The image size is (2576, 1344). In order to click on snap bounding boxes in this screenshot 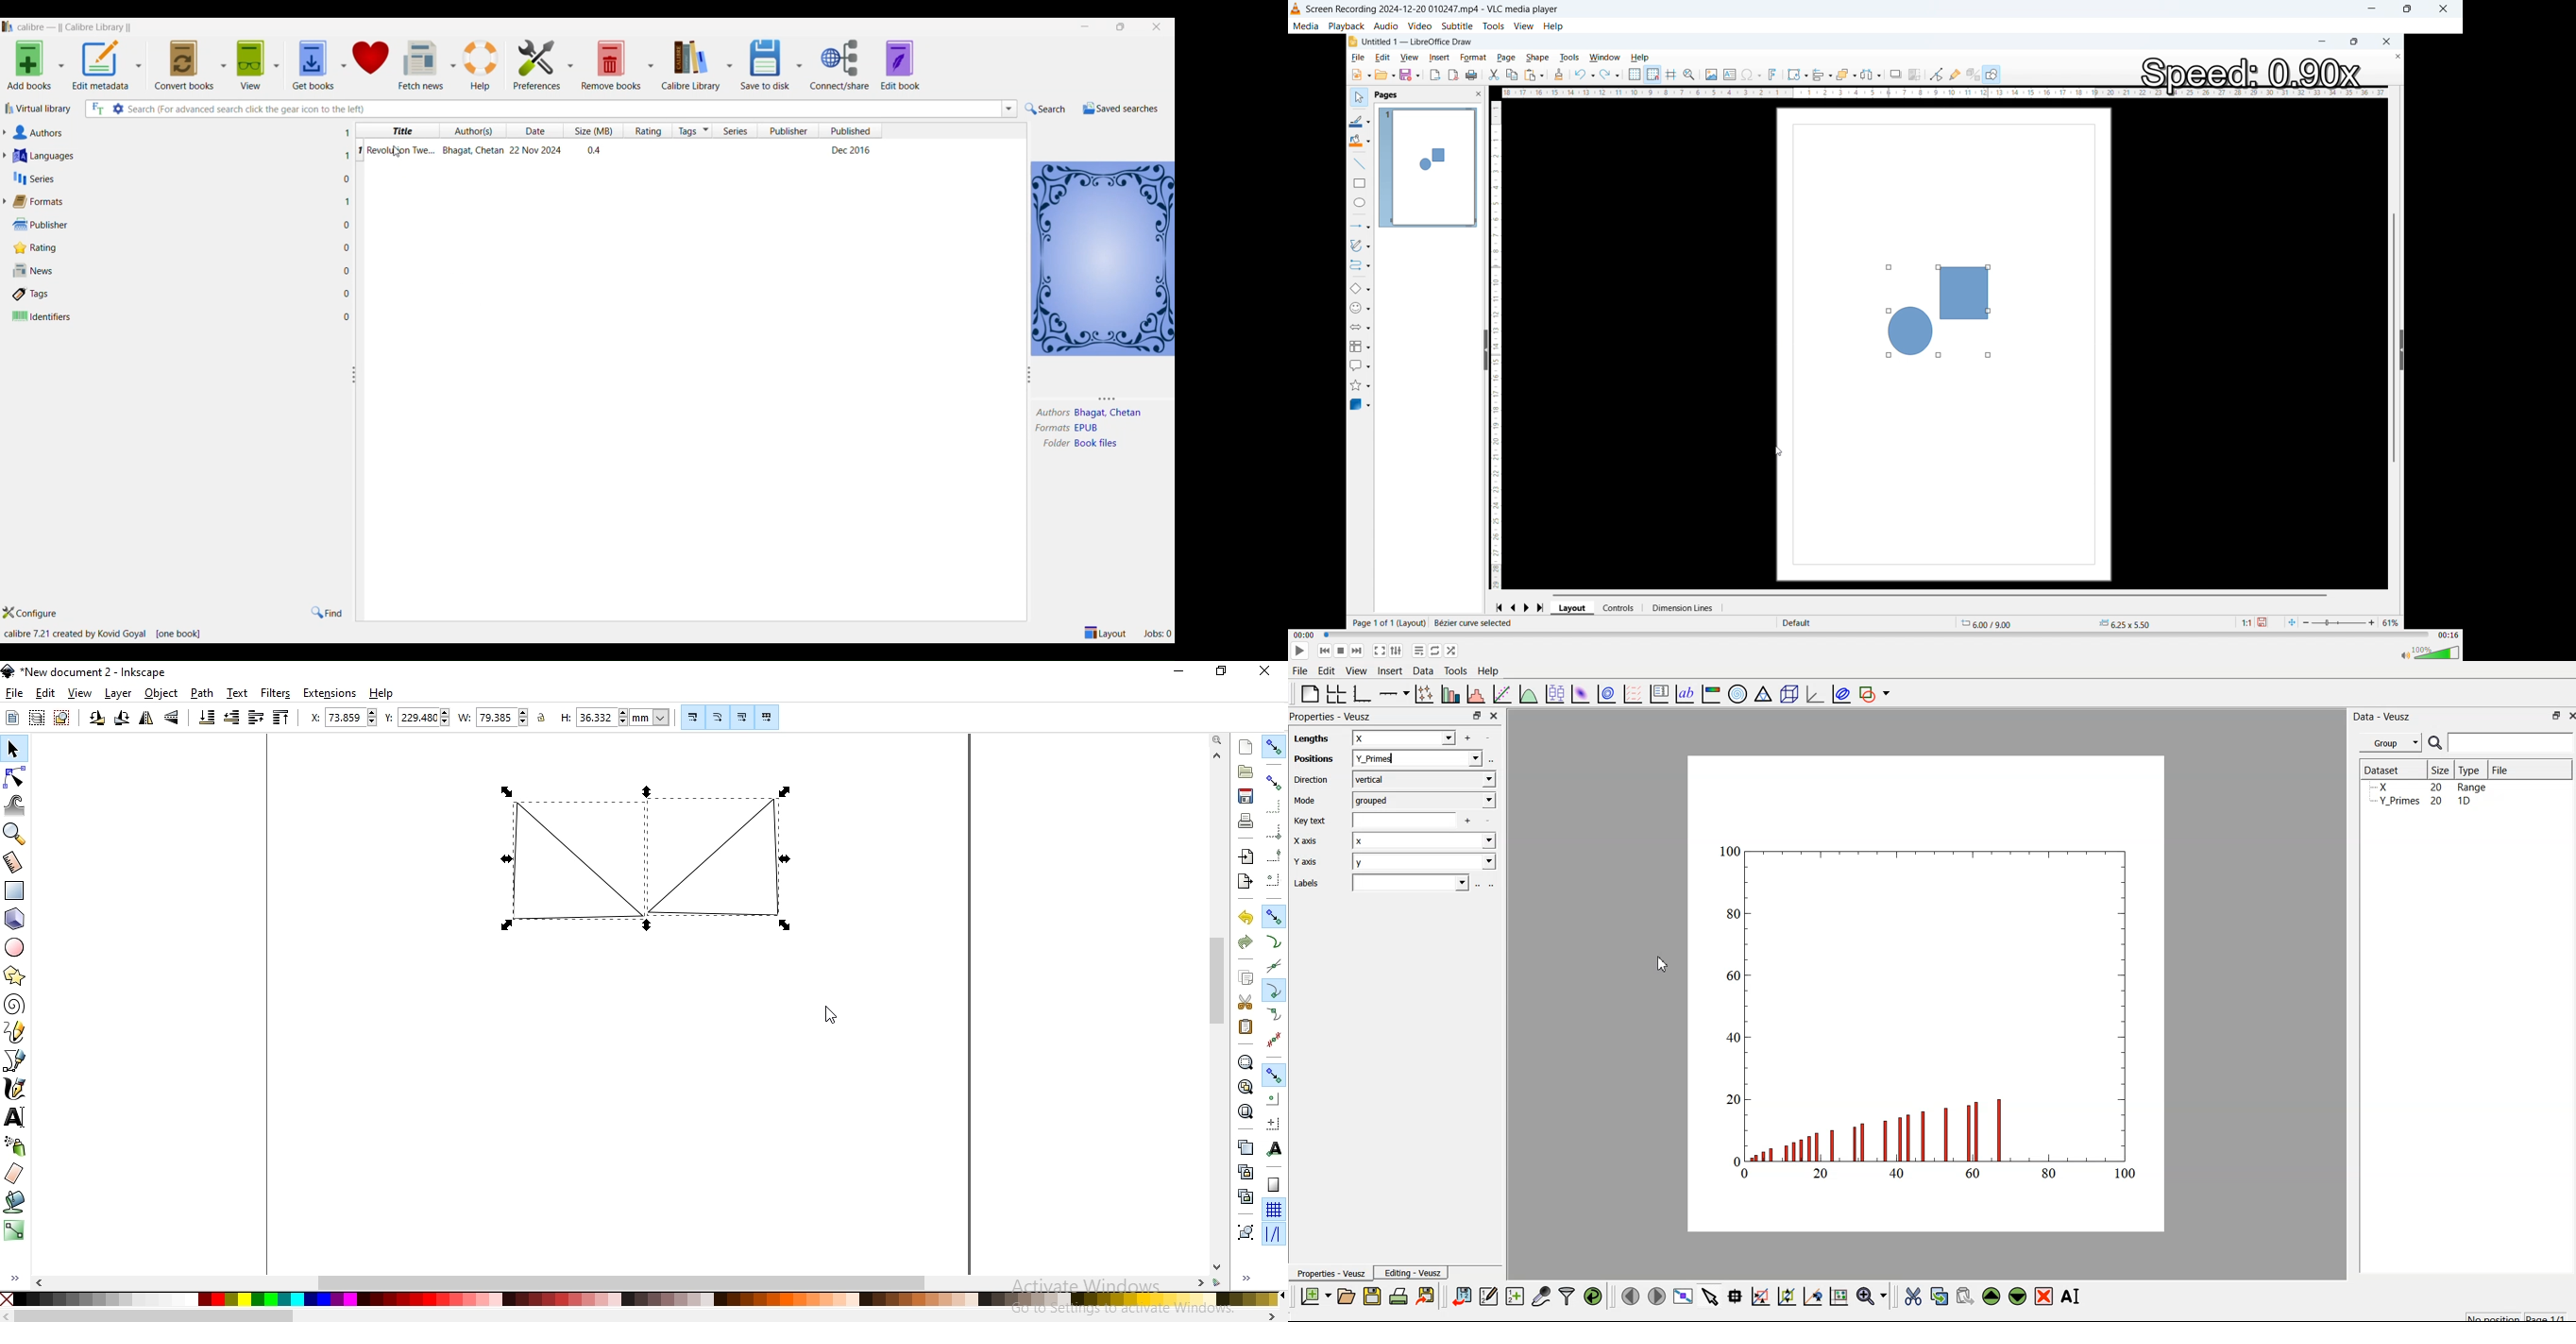, I will do `click(1275, 781)`.